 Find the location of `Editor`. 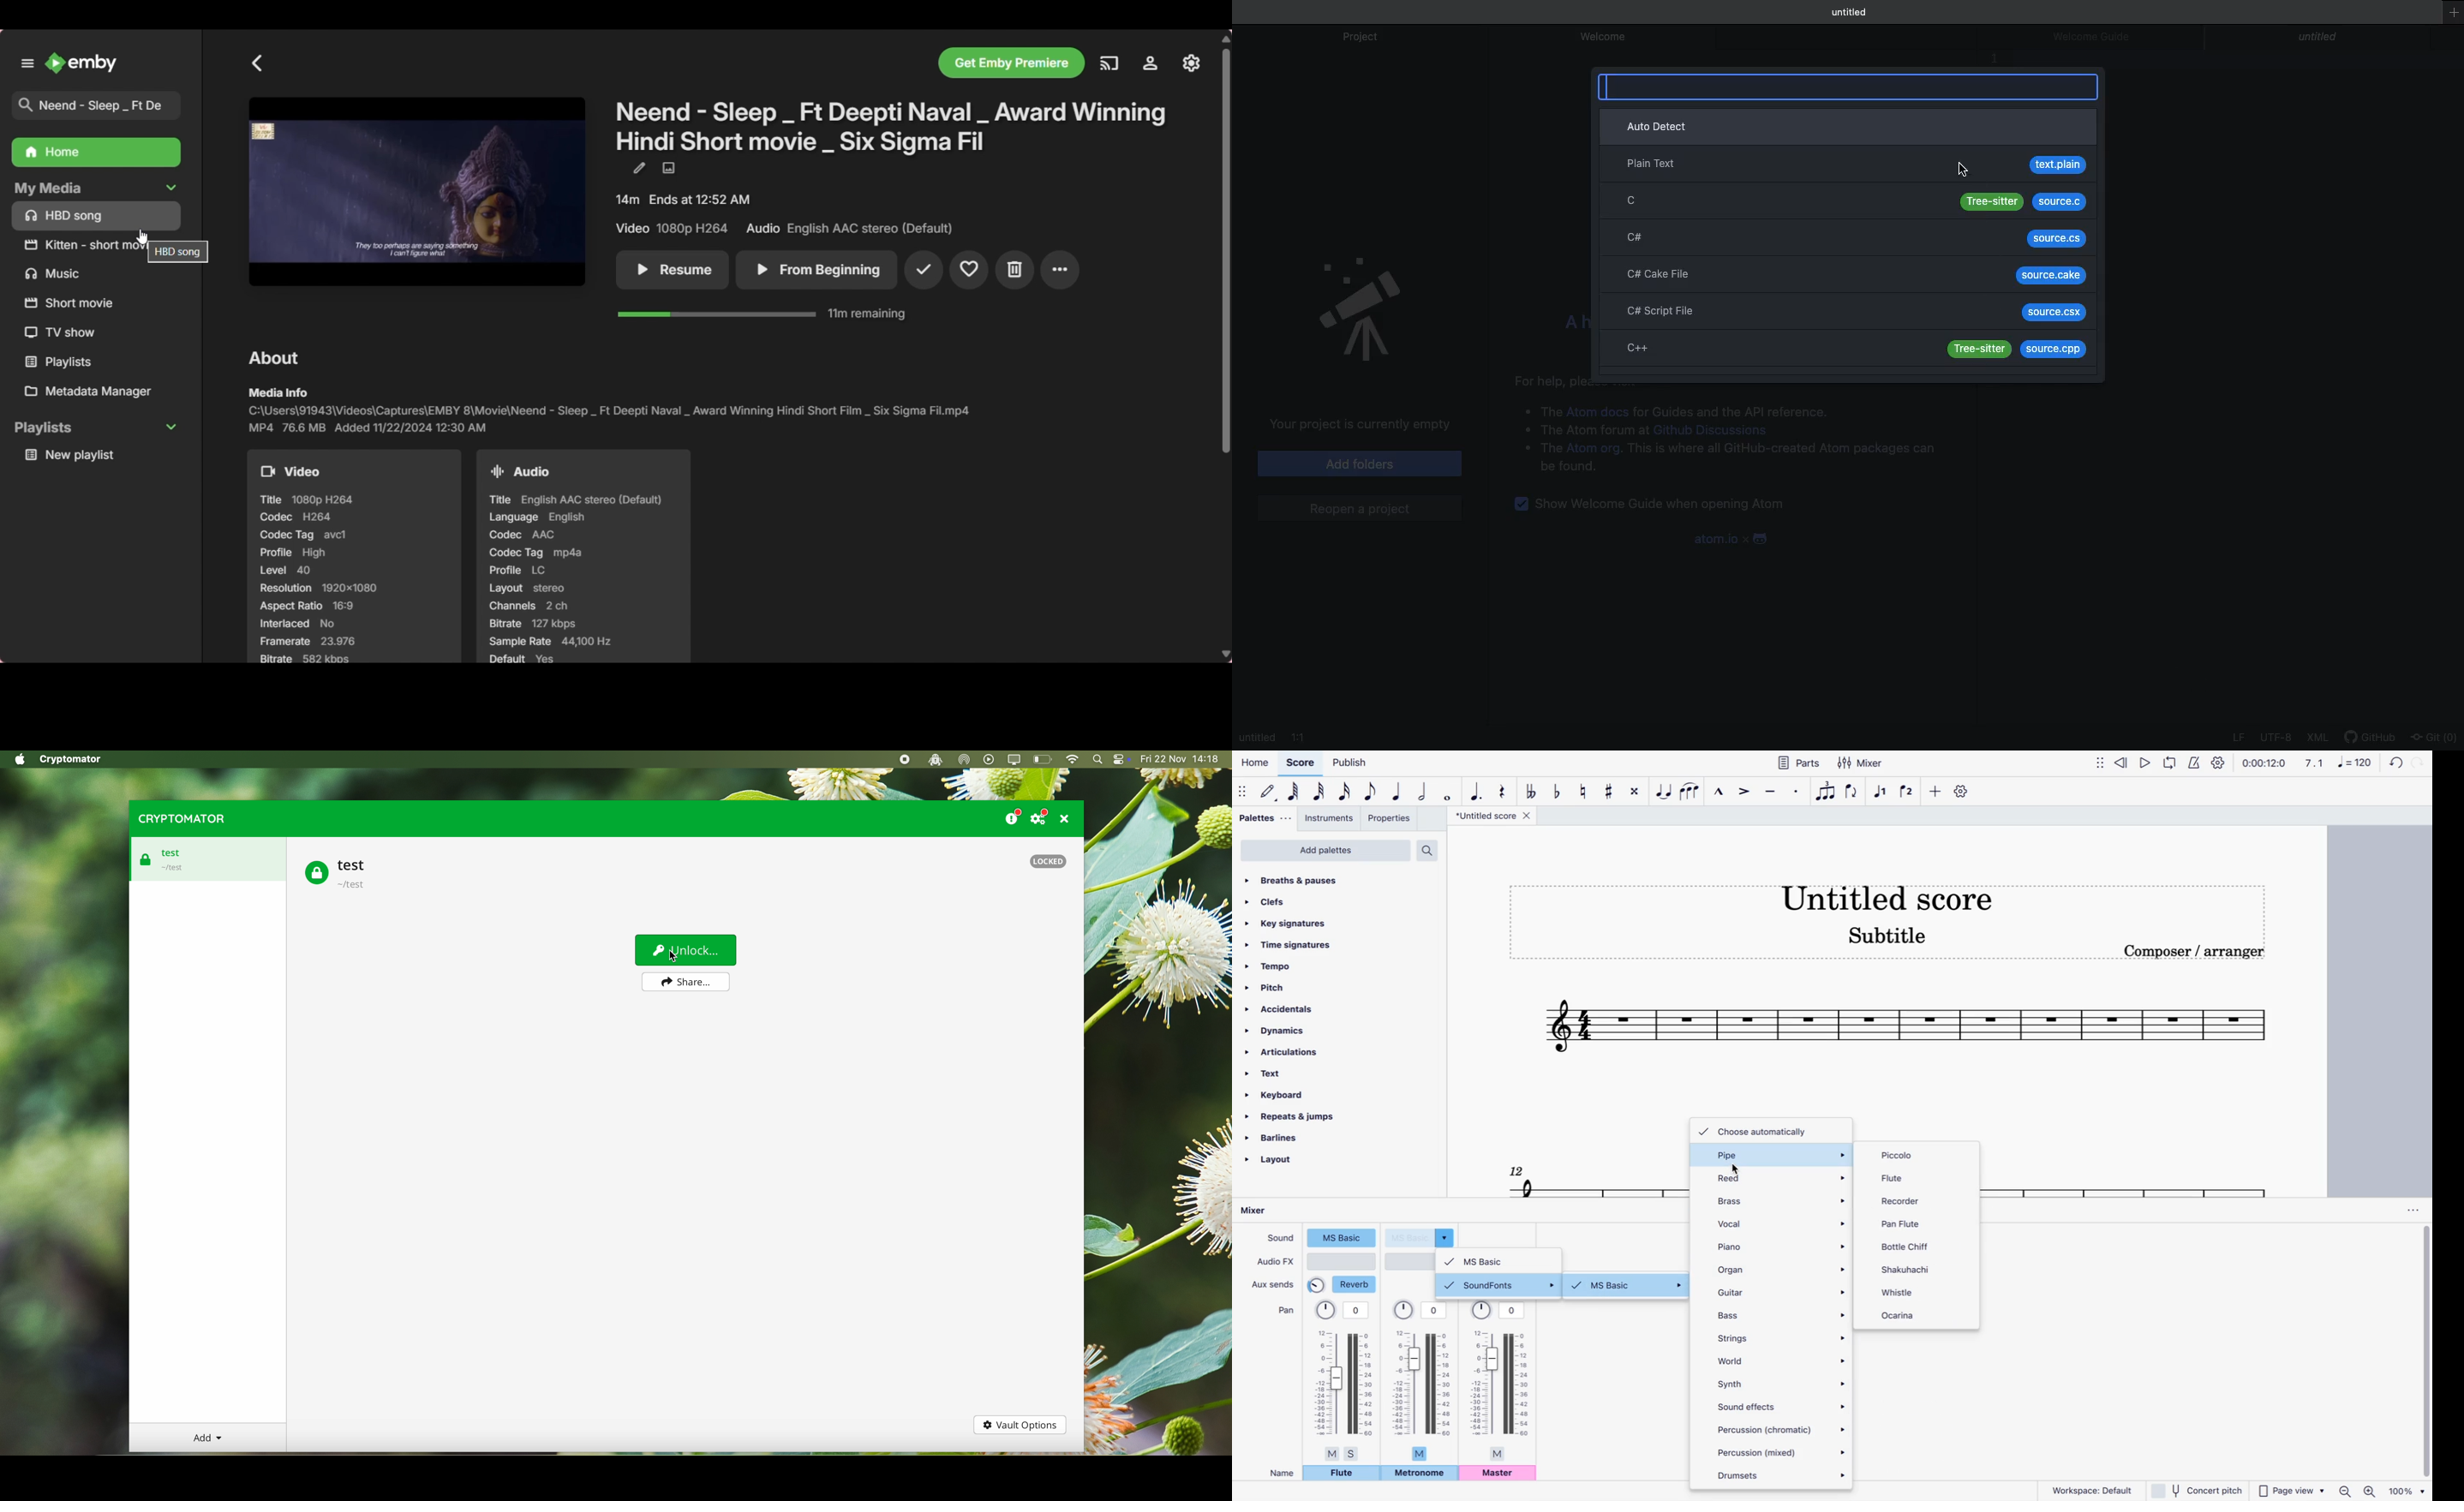

Editor is located at coordinates (1277, 737).